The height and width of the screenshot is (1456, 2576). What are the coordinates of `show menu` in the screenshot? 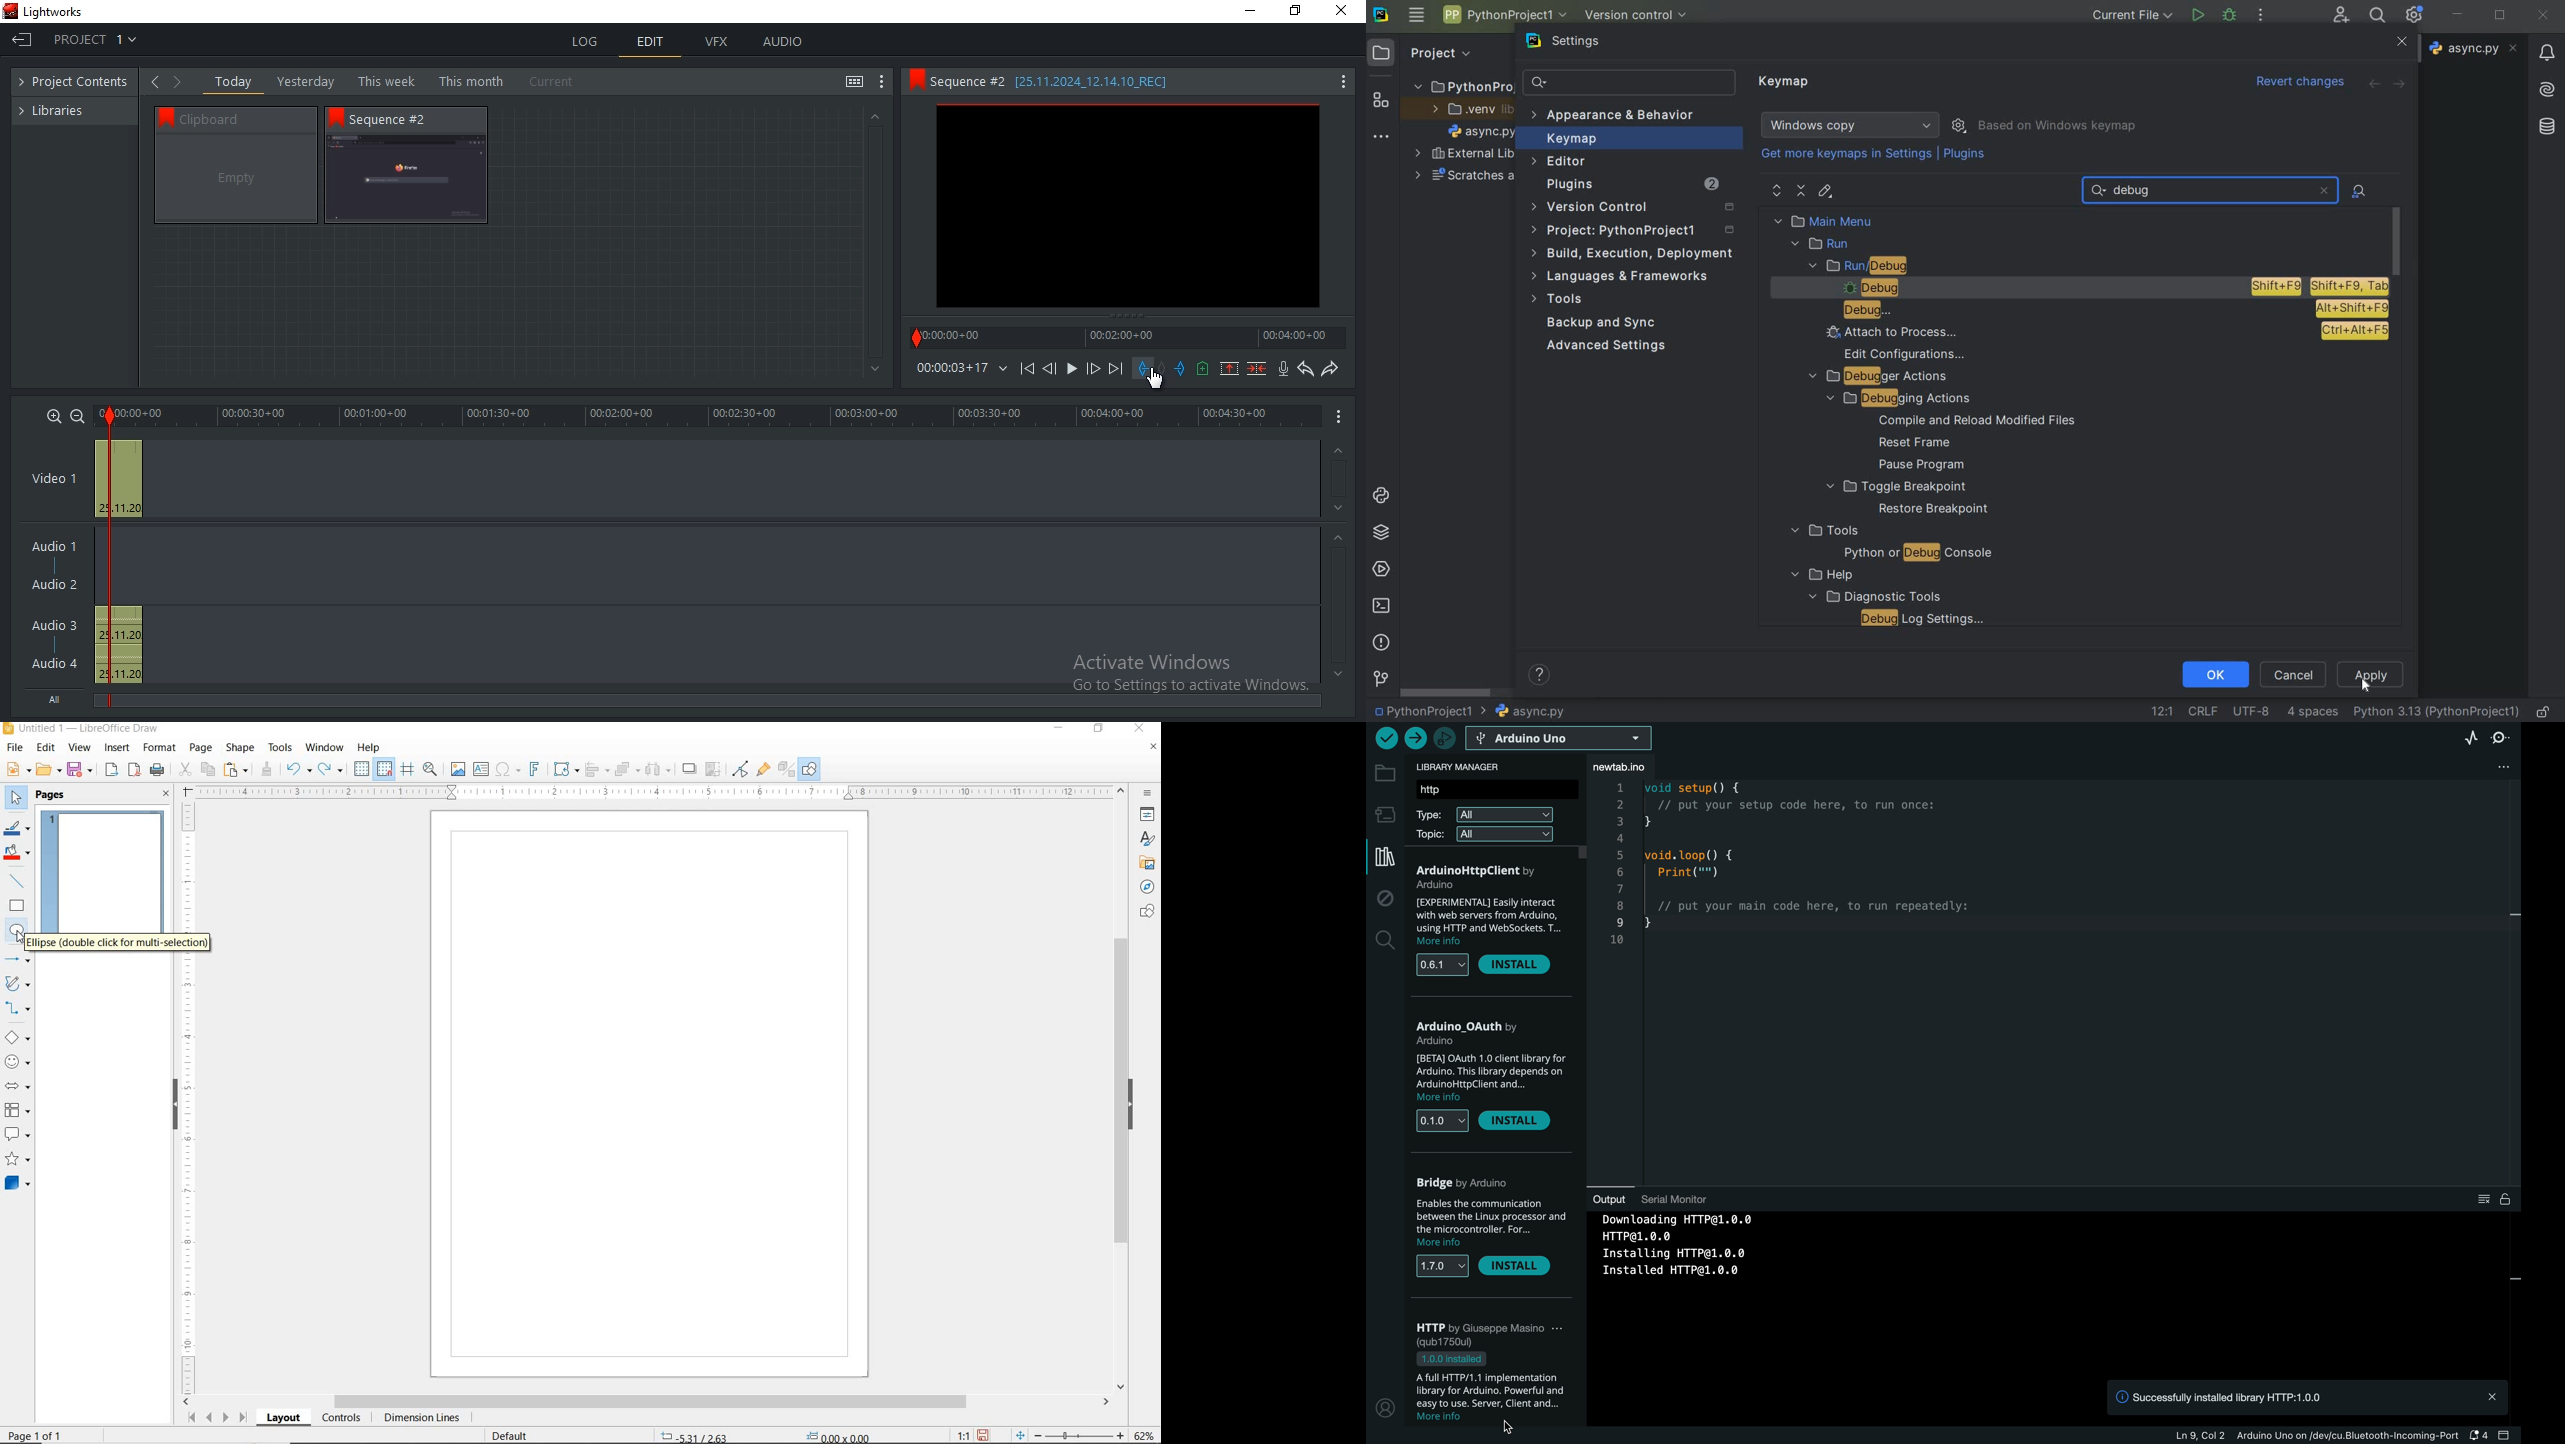 It's located at (1340, 415).